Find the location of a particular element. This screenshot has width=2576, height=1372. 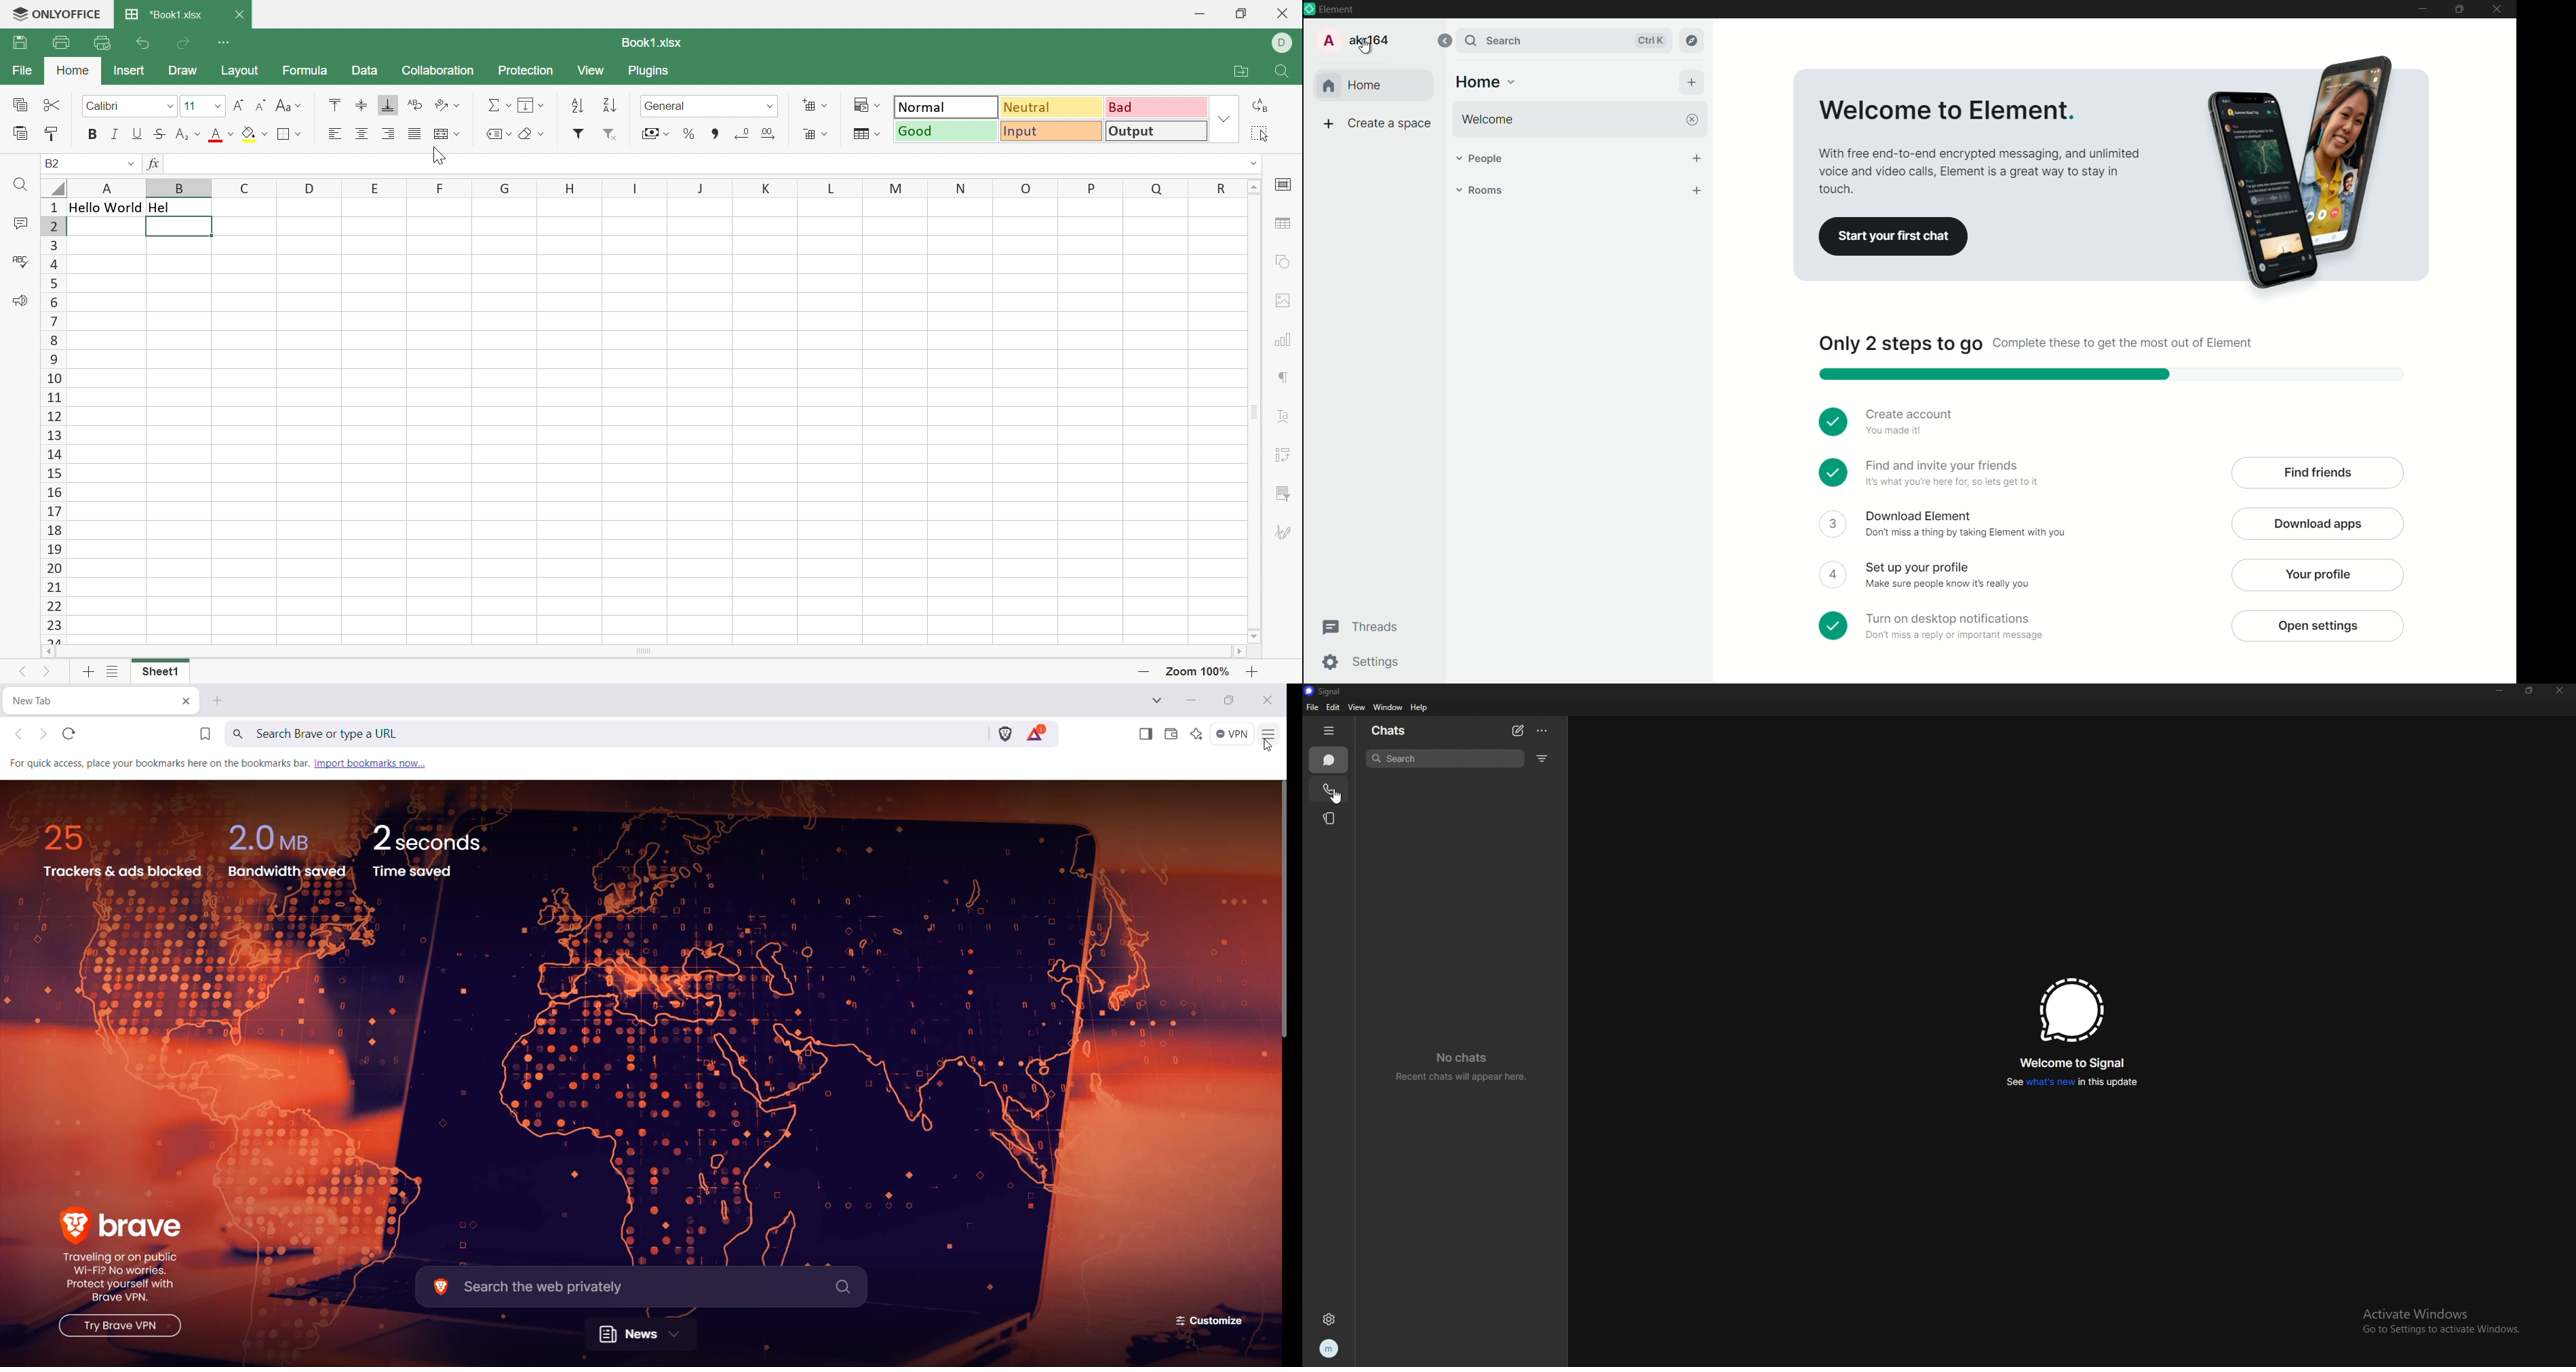

Select all is located at coordinates (1258, 133).